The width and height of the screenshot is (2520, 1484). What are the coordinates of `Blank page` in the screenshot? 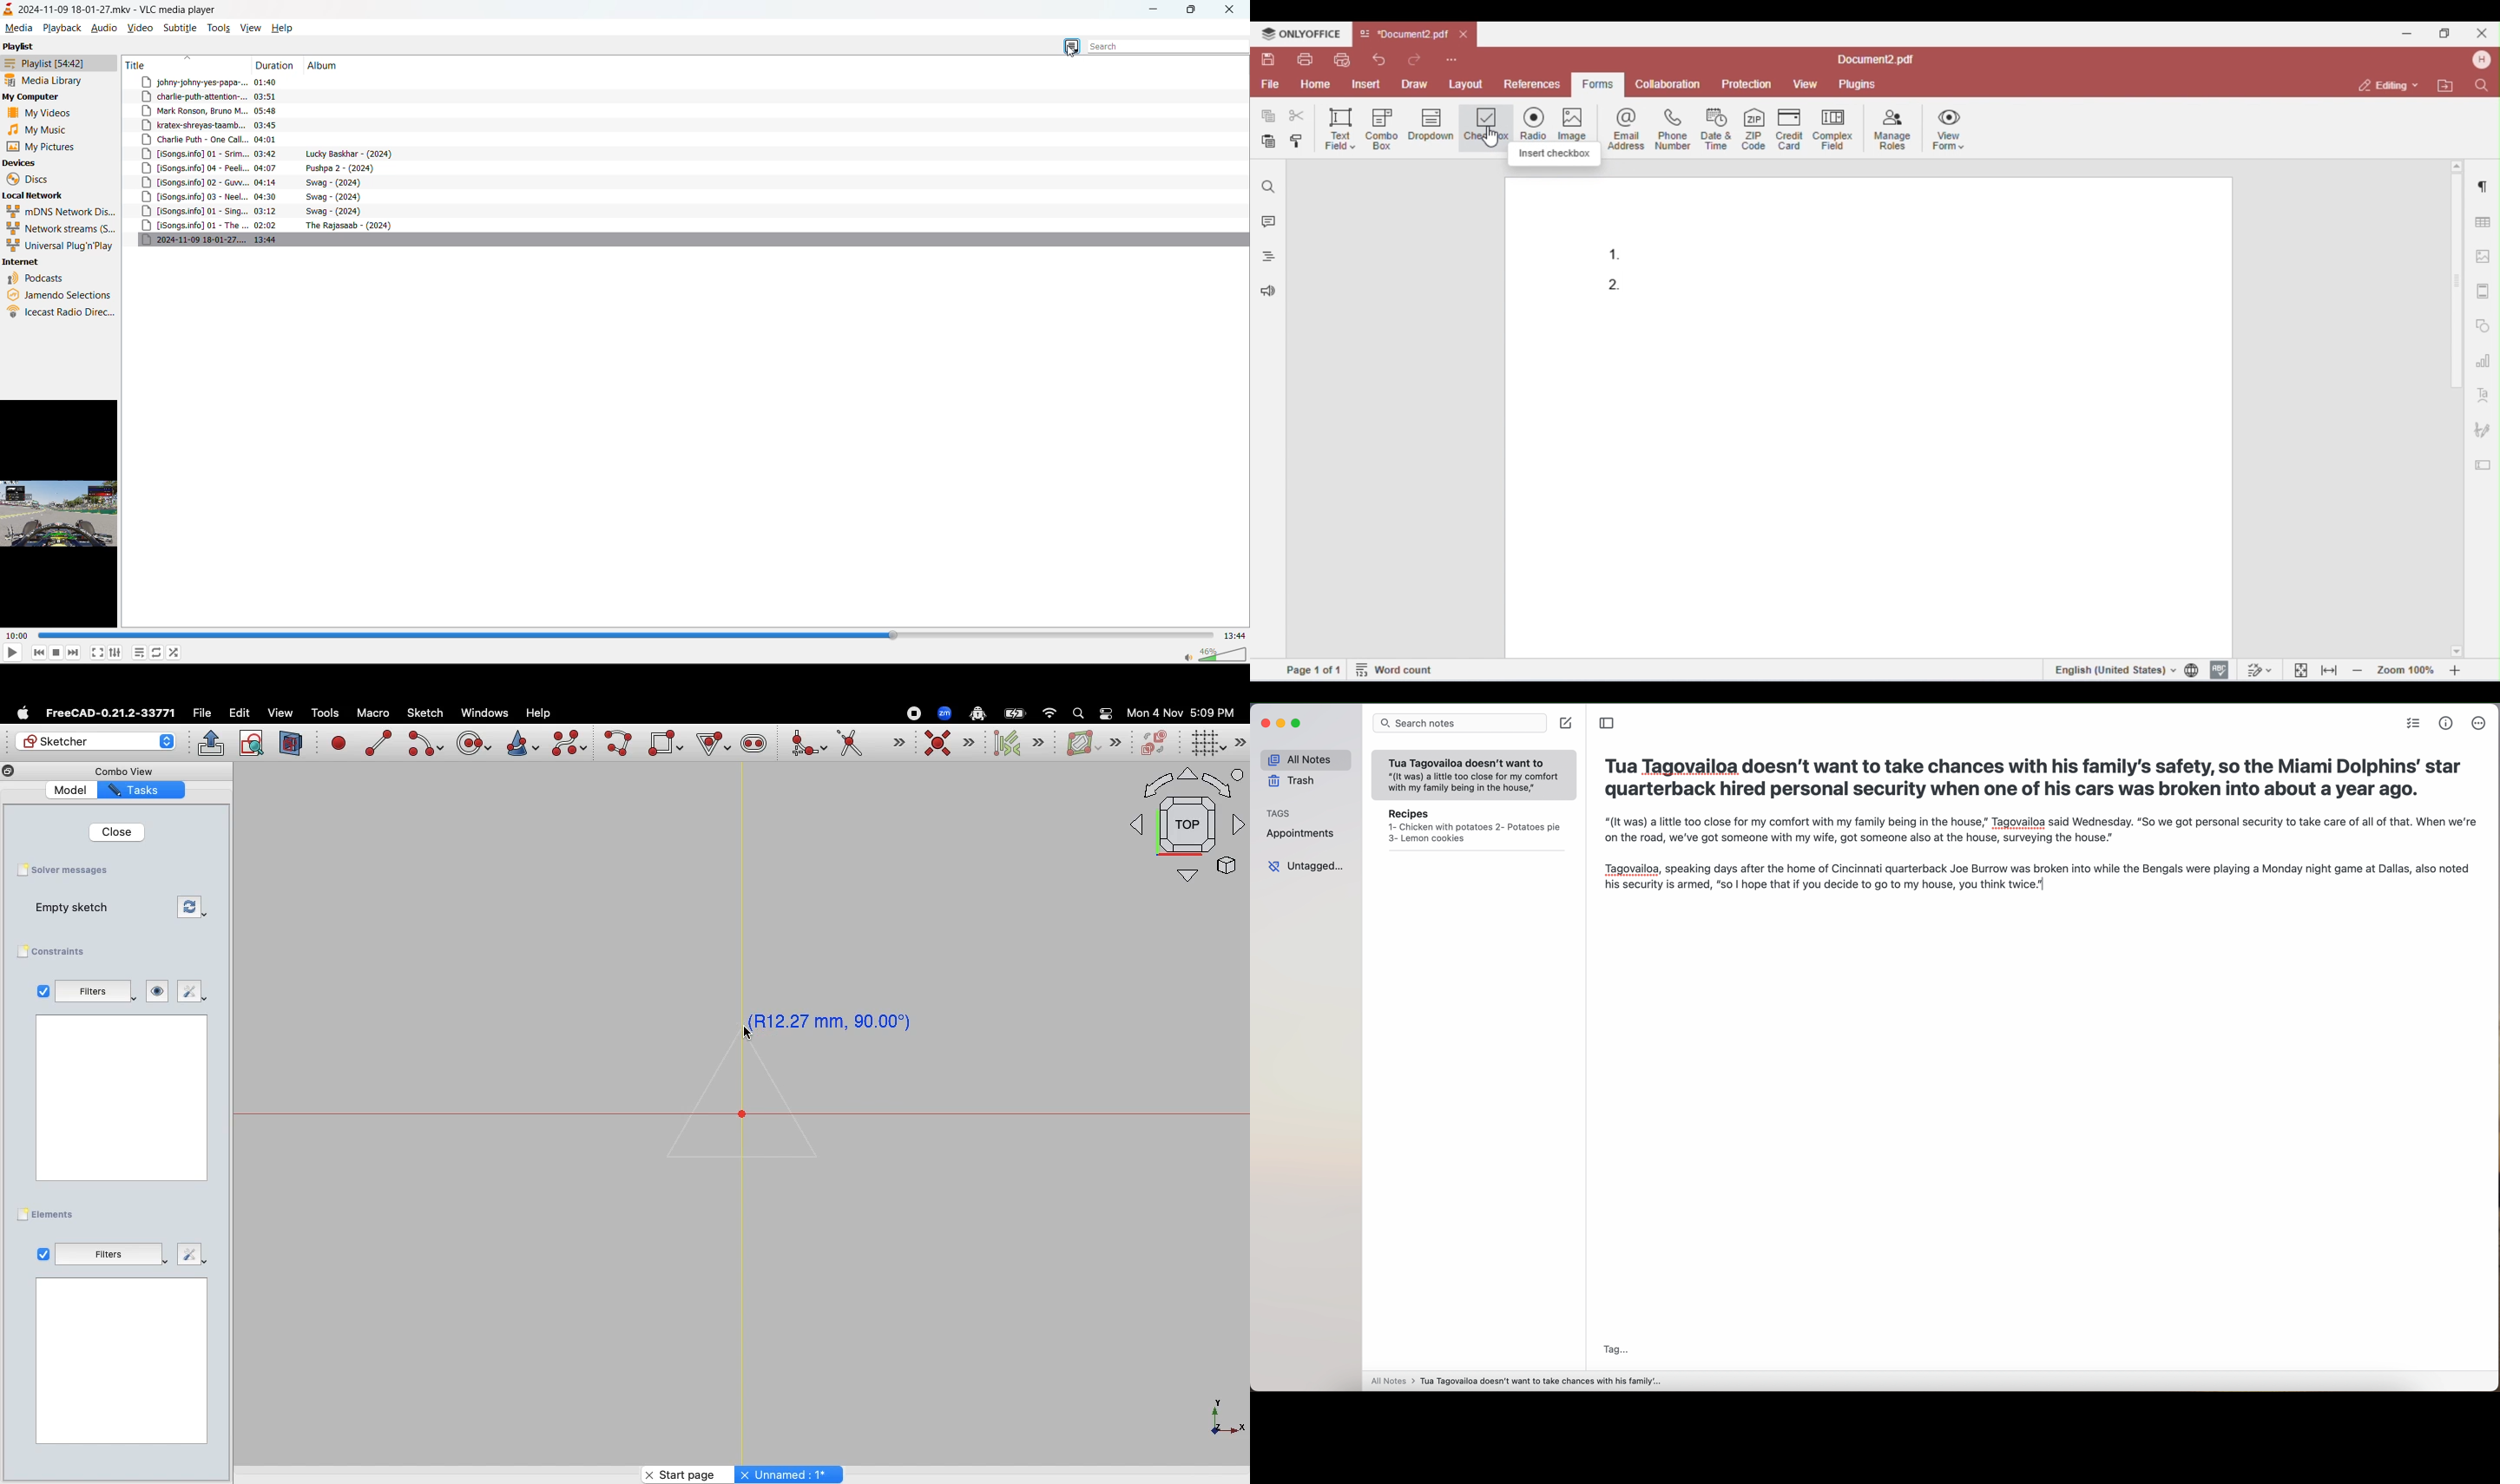 It's located at (122, 1362).